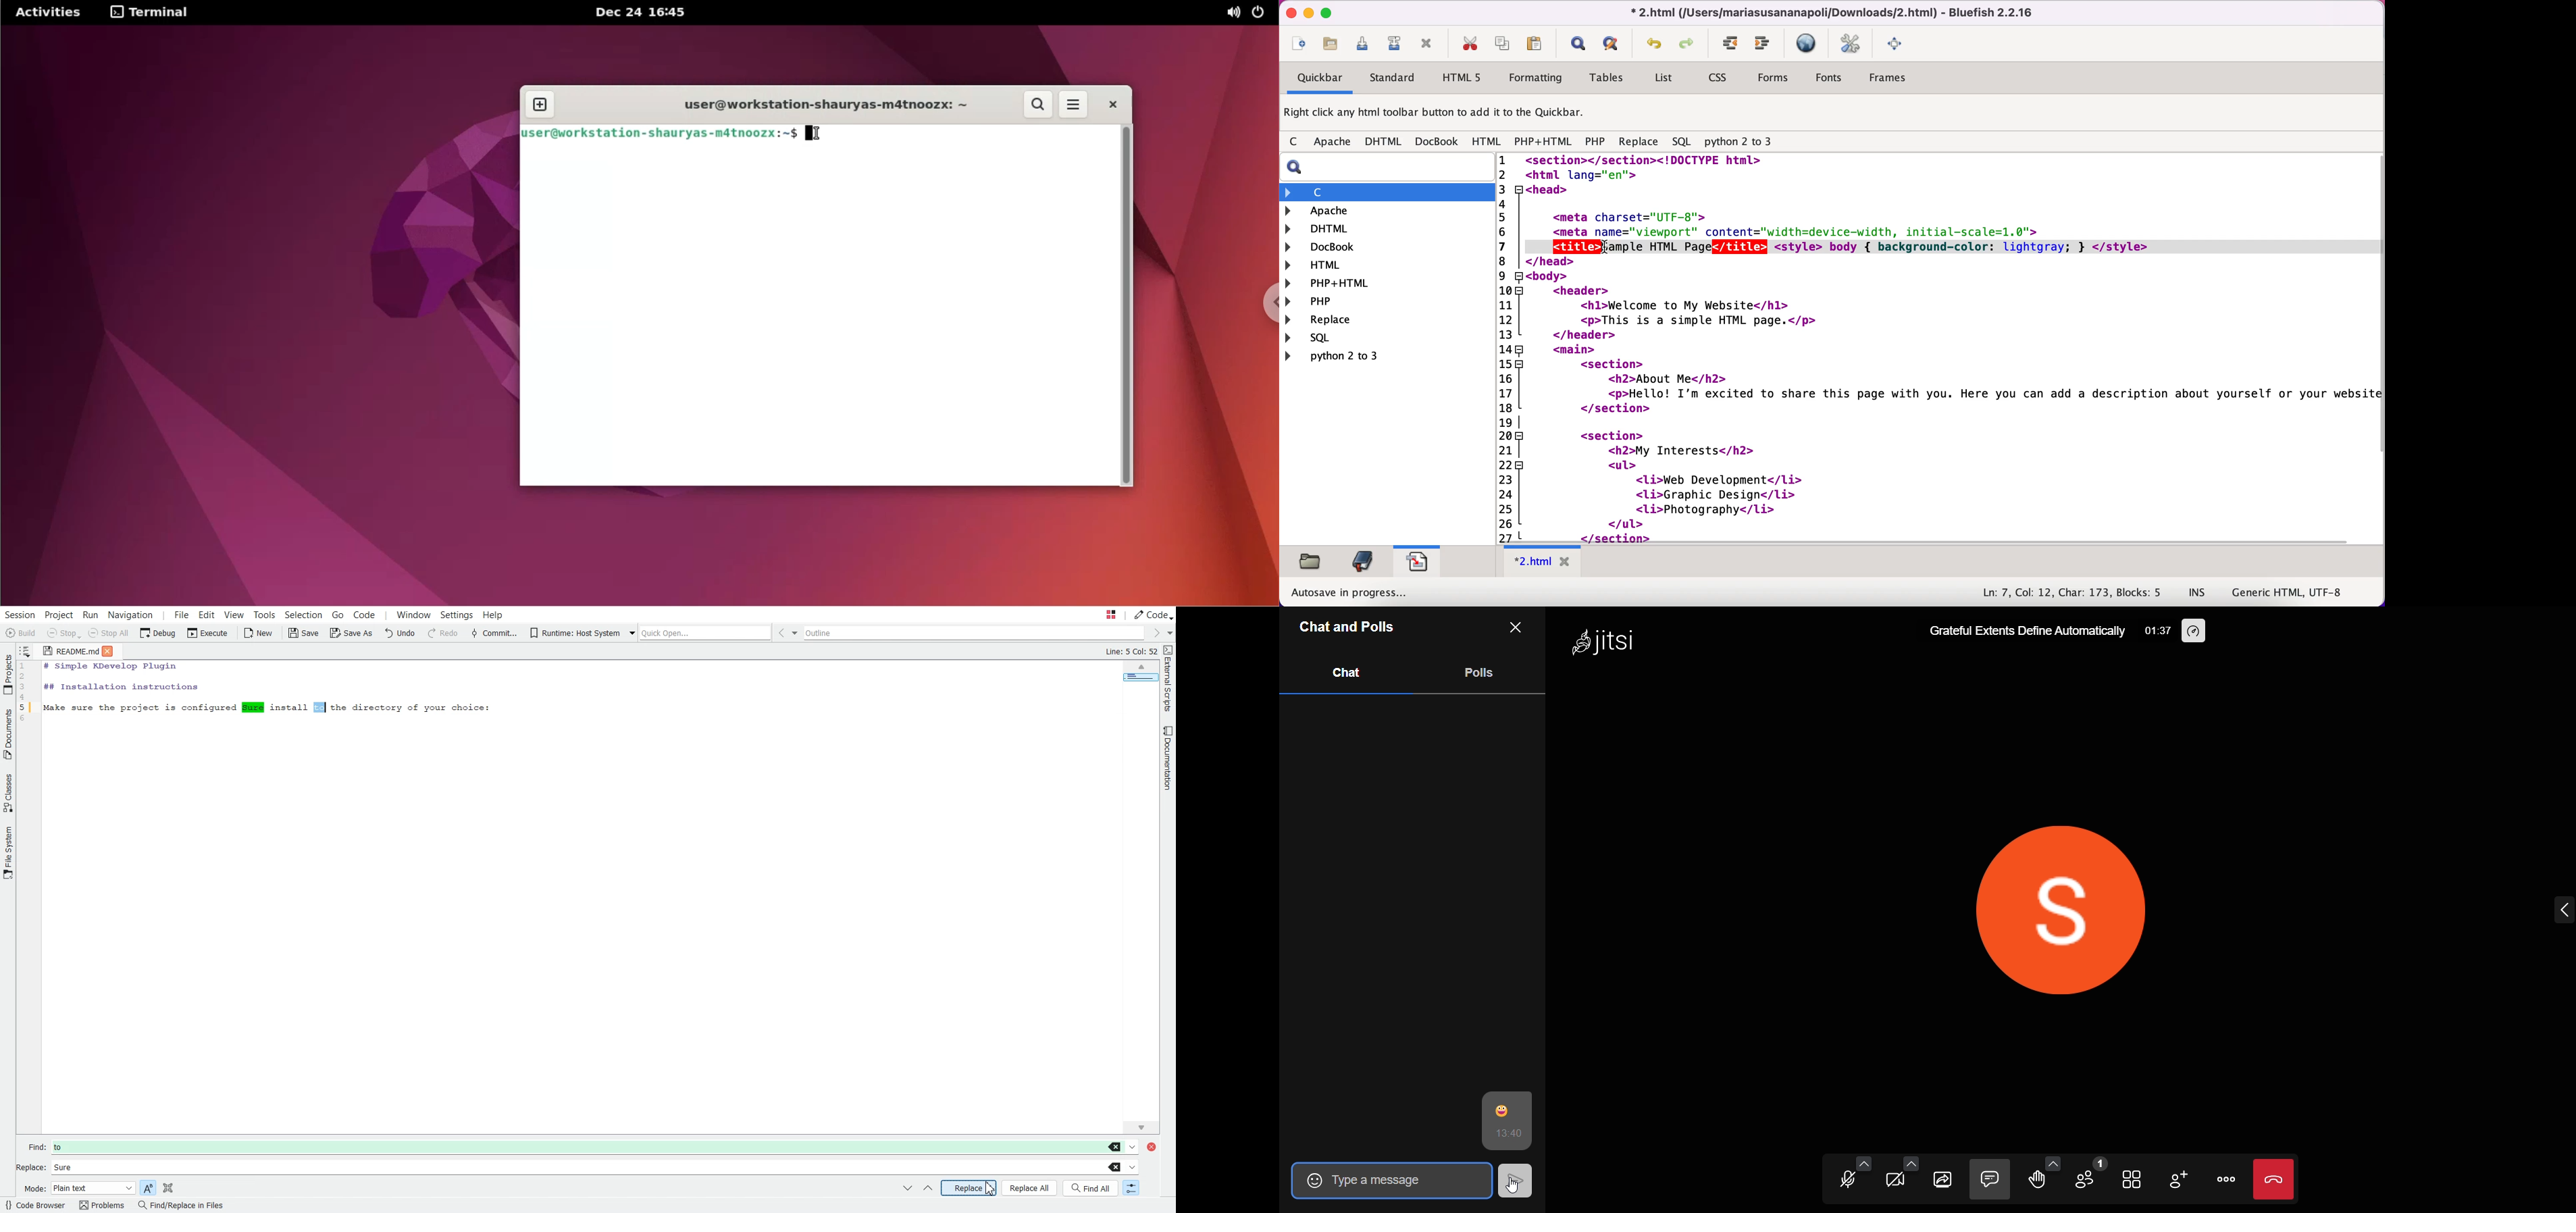  What do you see at coordinates (1663, 79) in the screenshot?
I see `list` at bounding box center [1663, 79].